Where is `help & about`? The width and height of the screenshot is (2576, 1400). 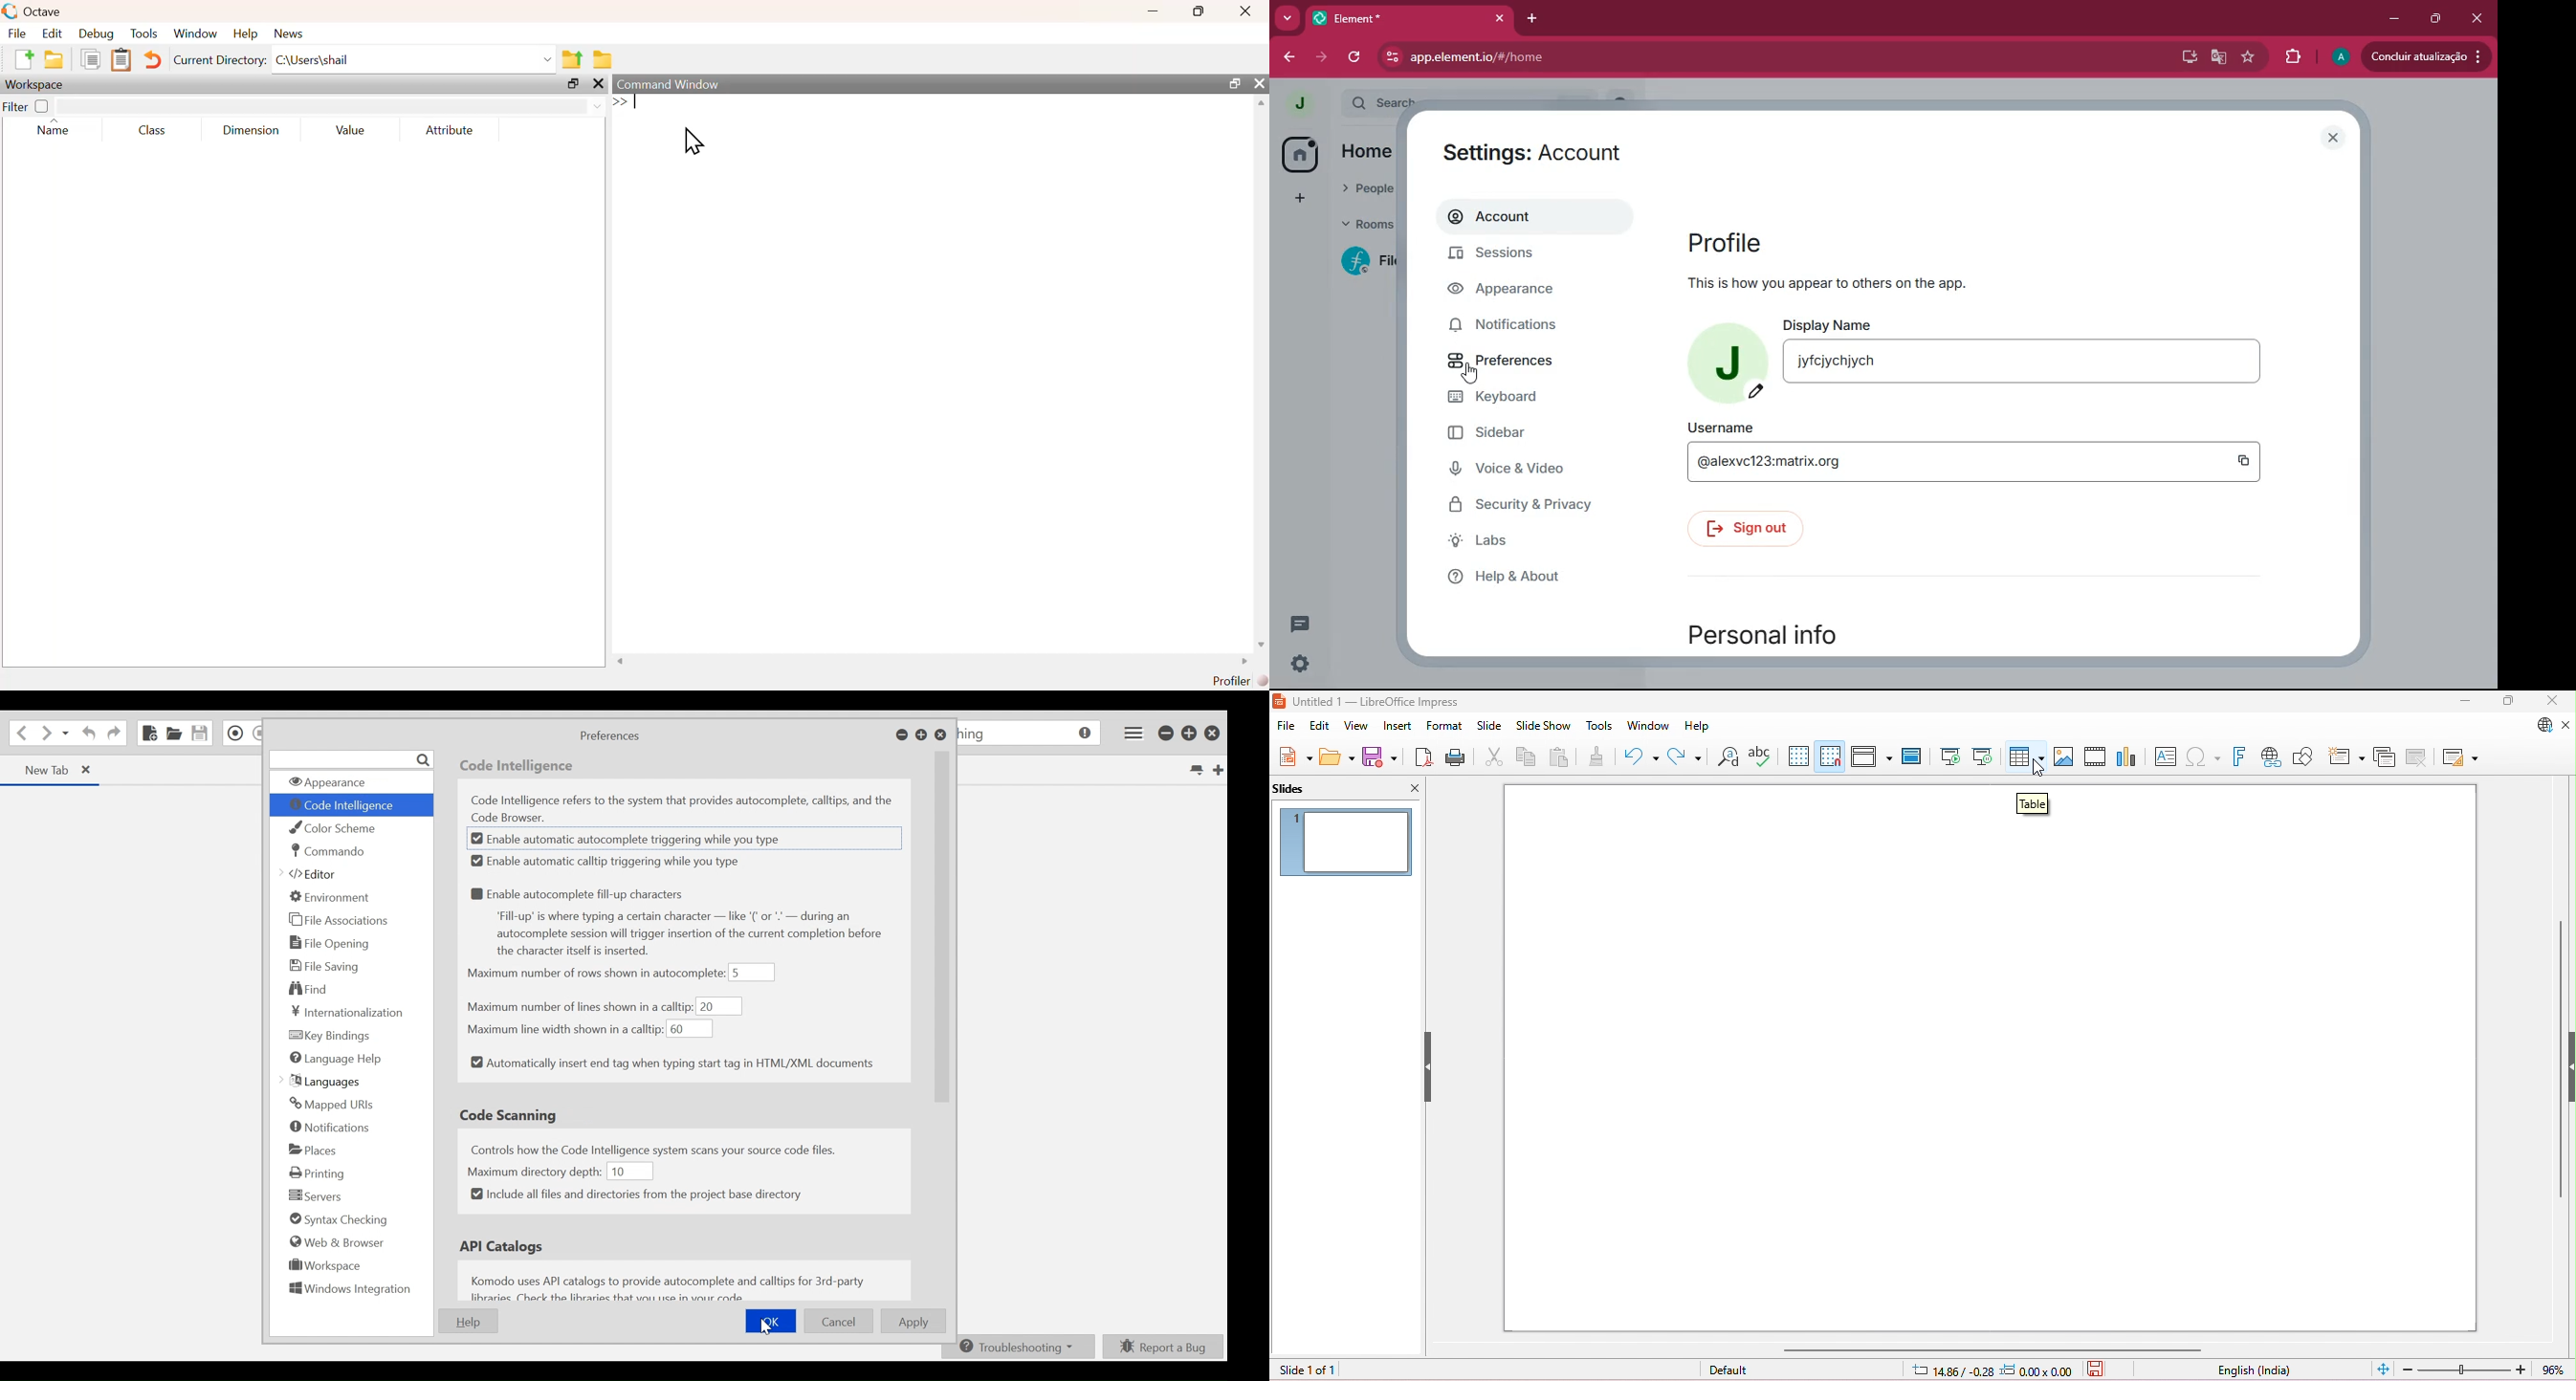 help & about is located at coordinates (1528, 578).